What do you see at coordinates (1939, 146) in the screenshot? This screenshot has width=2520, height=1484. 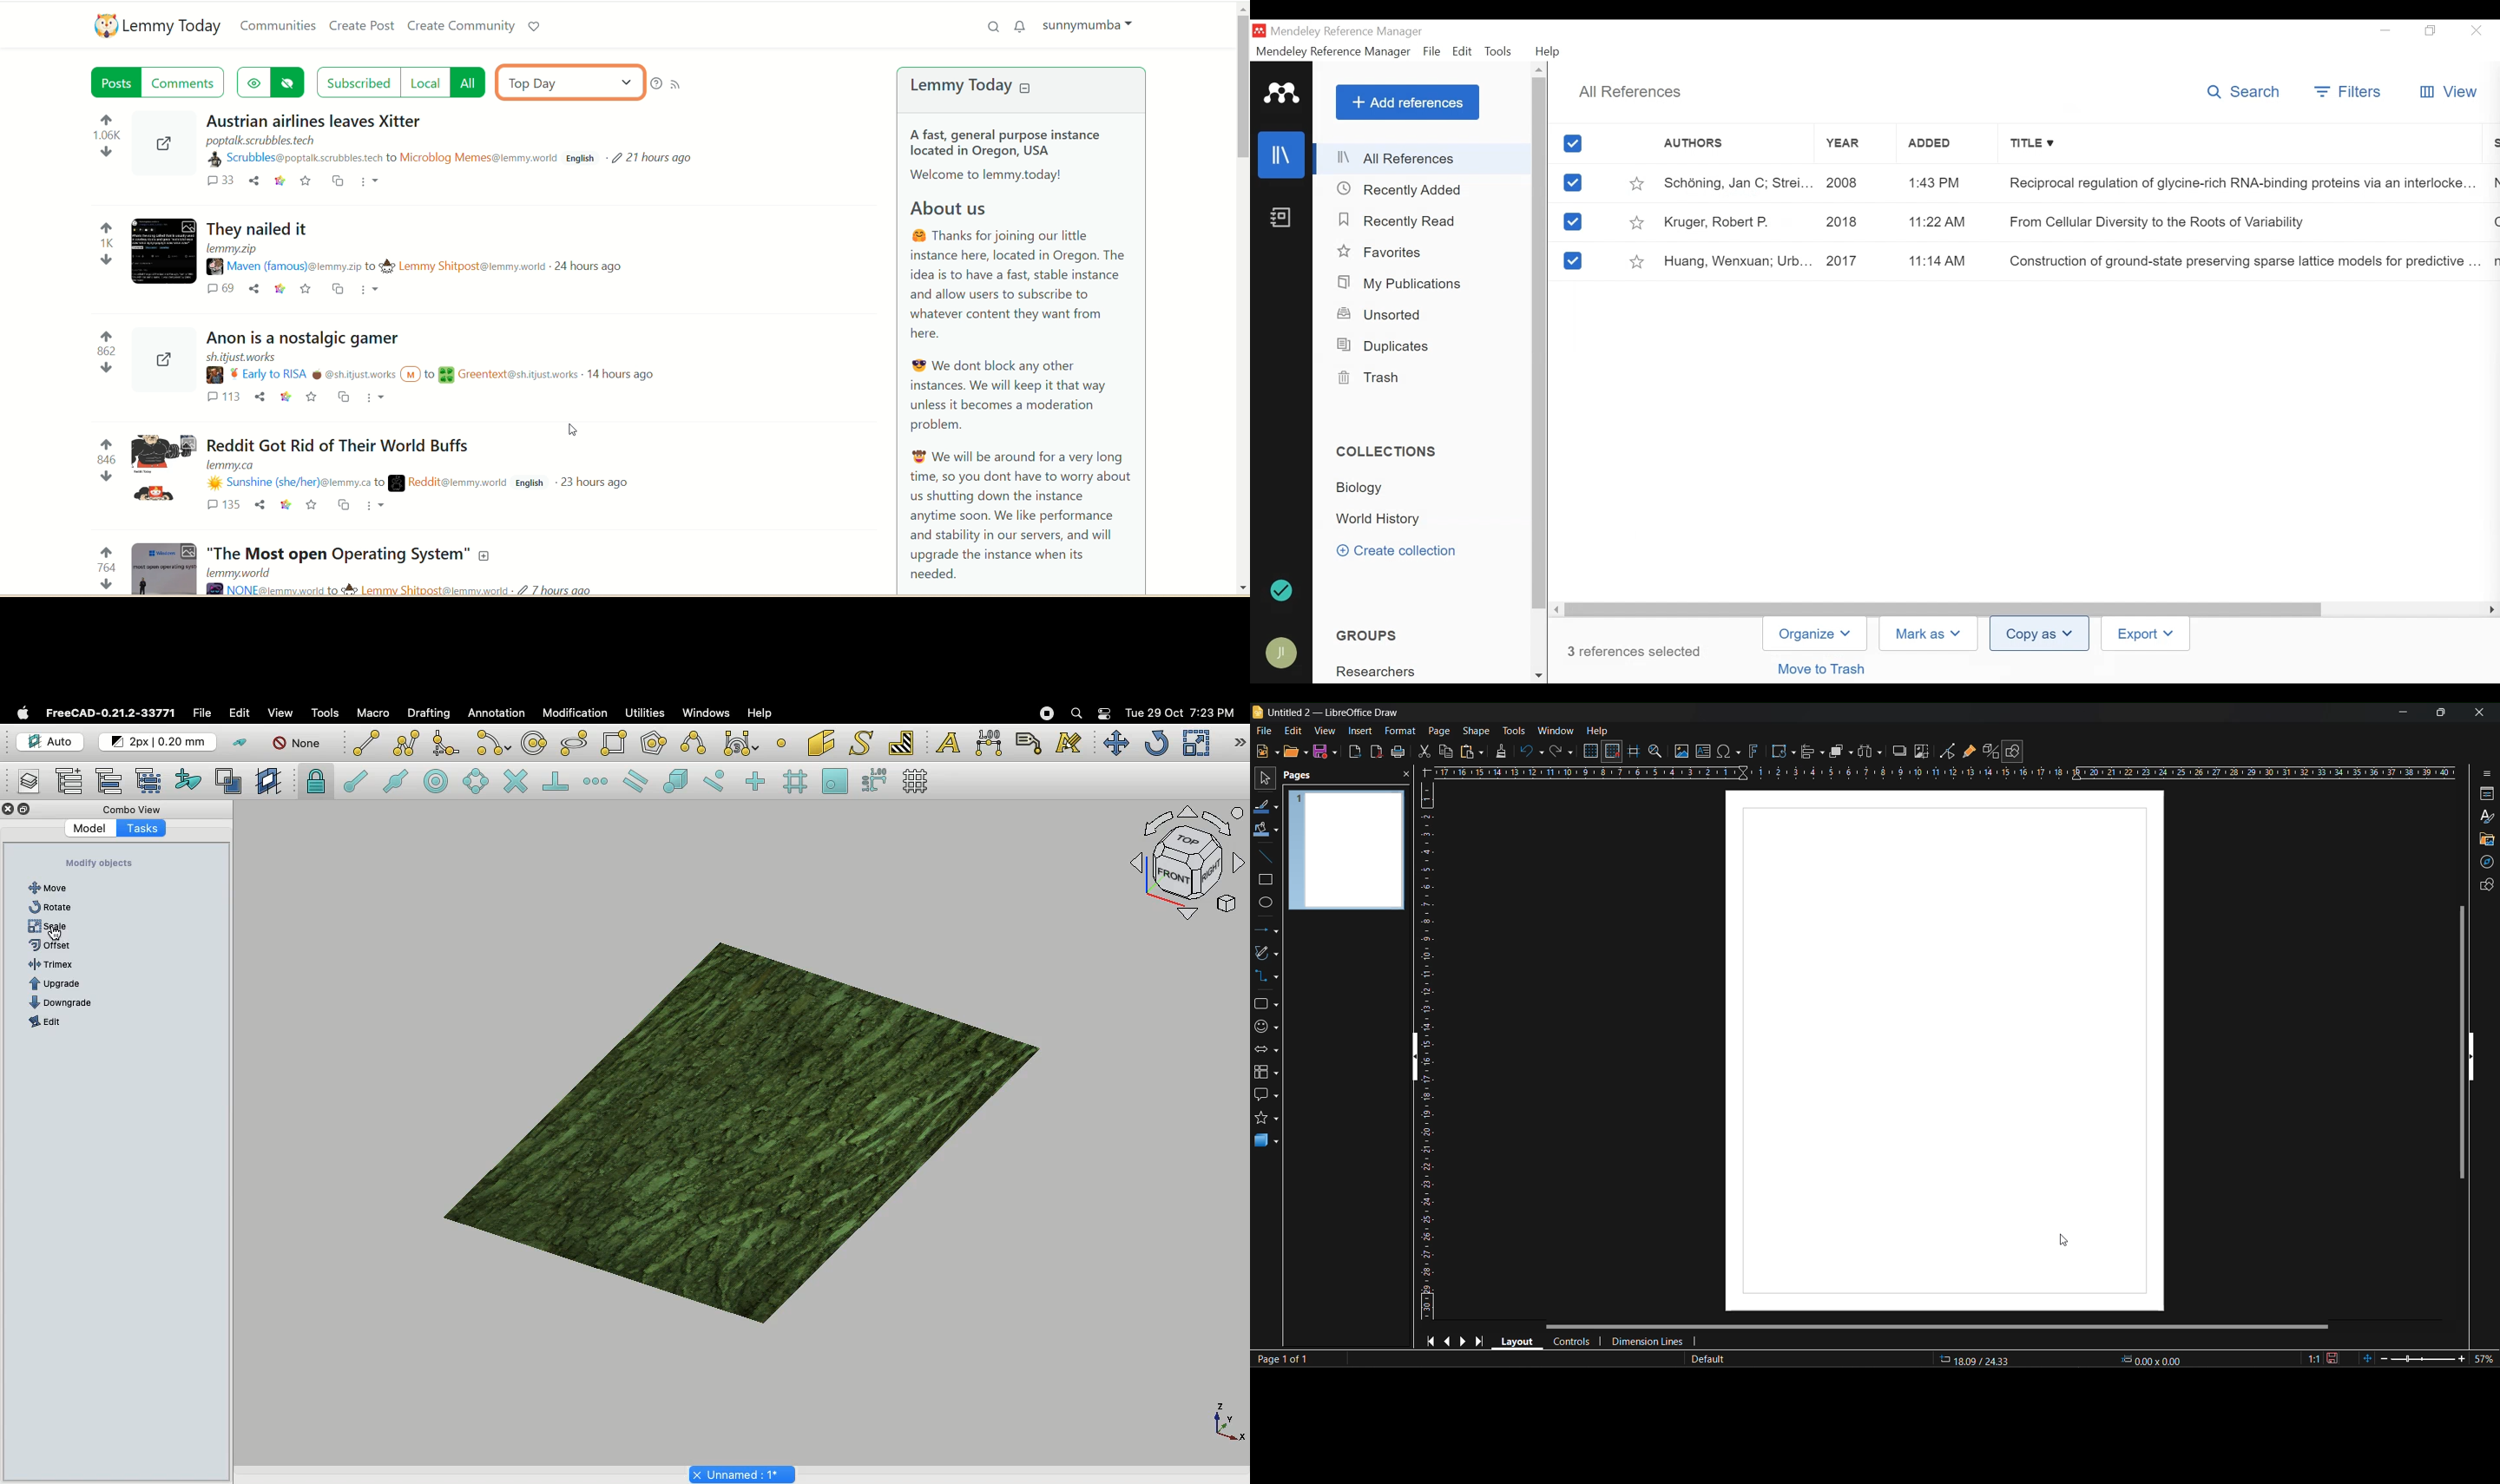 I see `Added` at bounding box center [1939, 146].